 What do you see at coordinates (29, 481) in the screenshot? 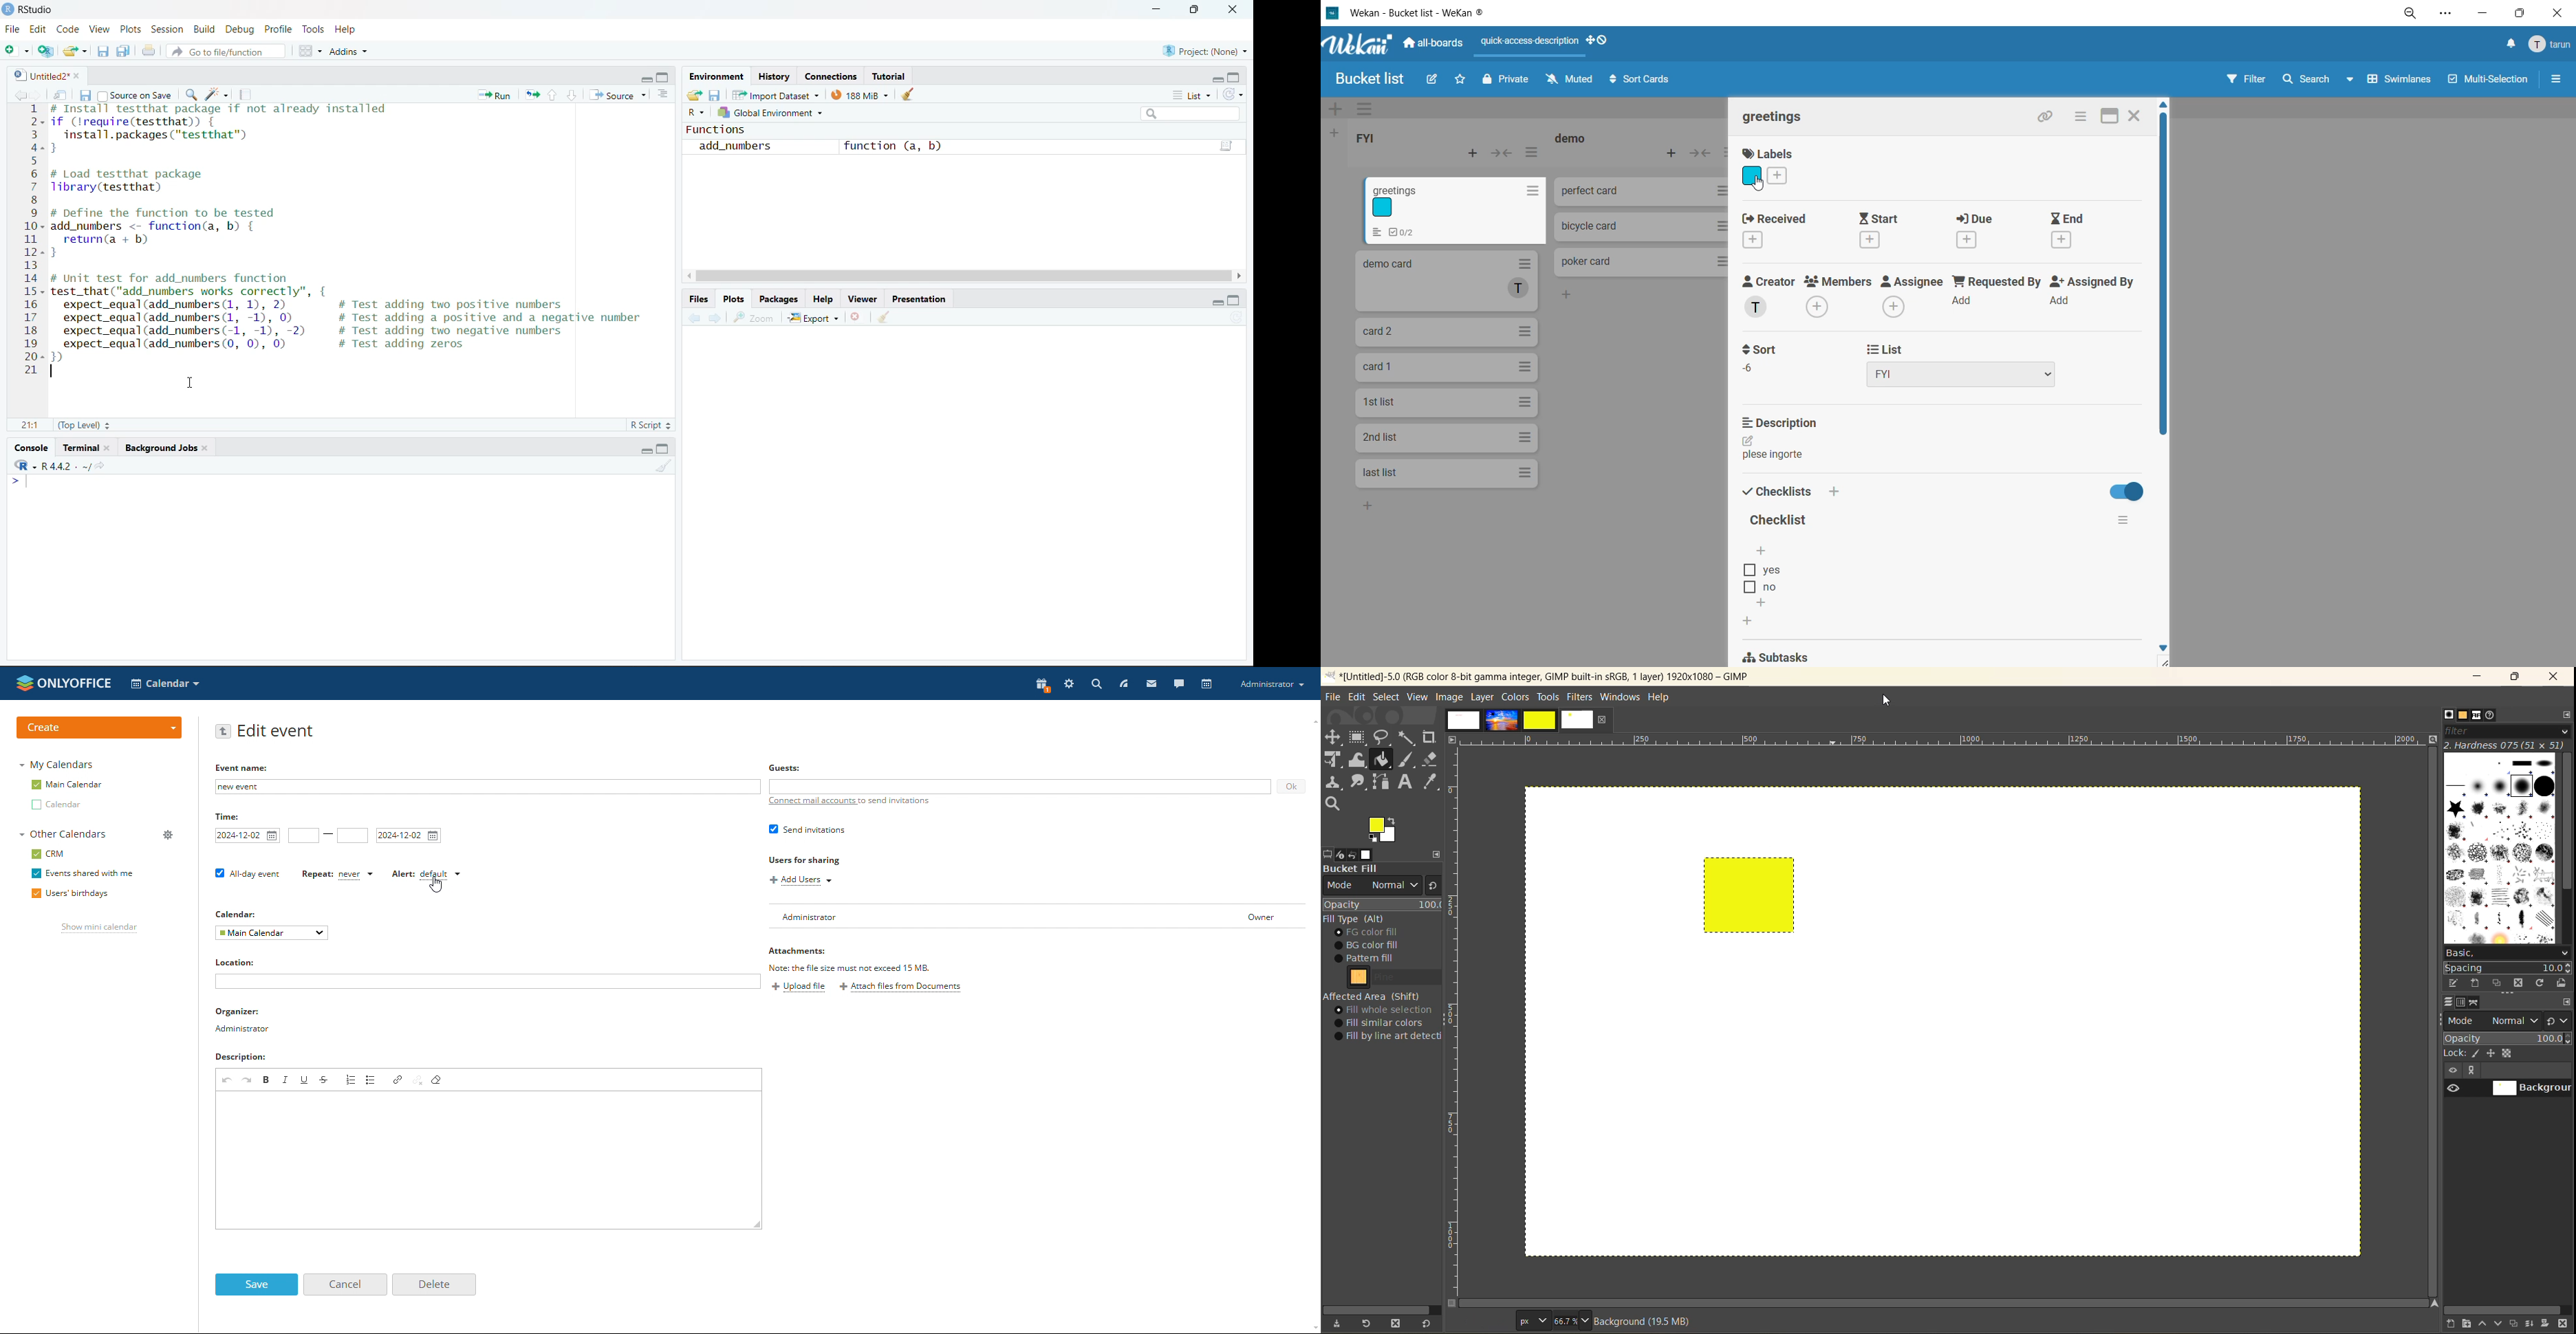
I see `text cursor` at bounding box center [29, 481].